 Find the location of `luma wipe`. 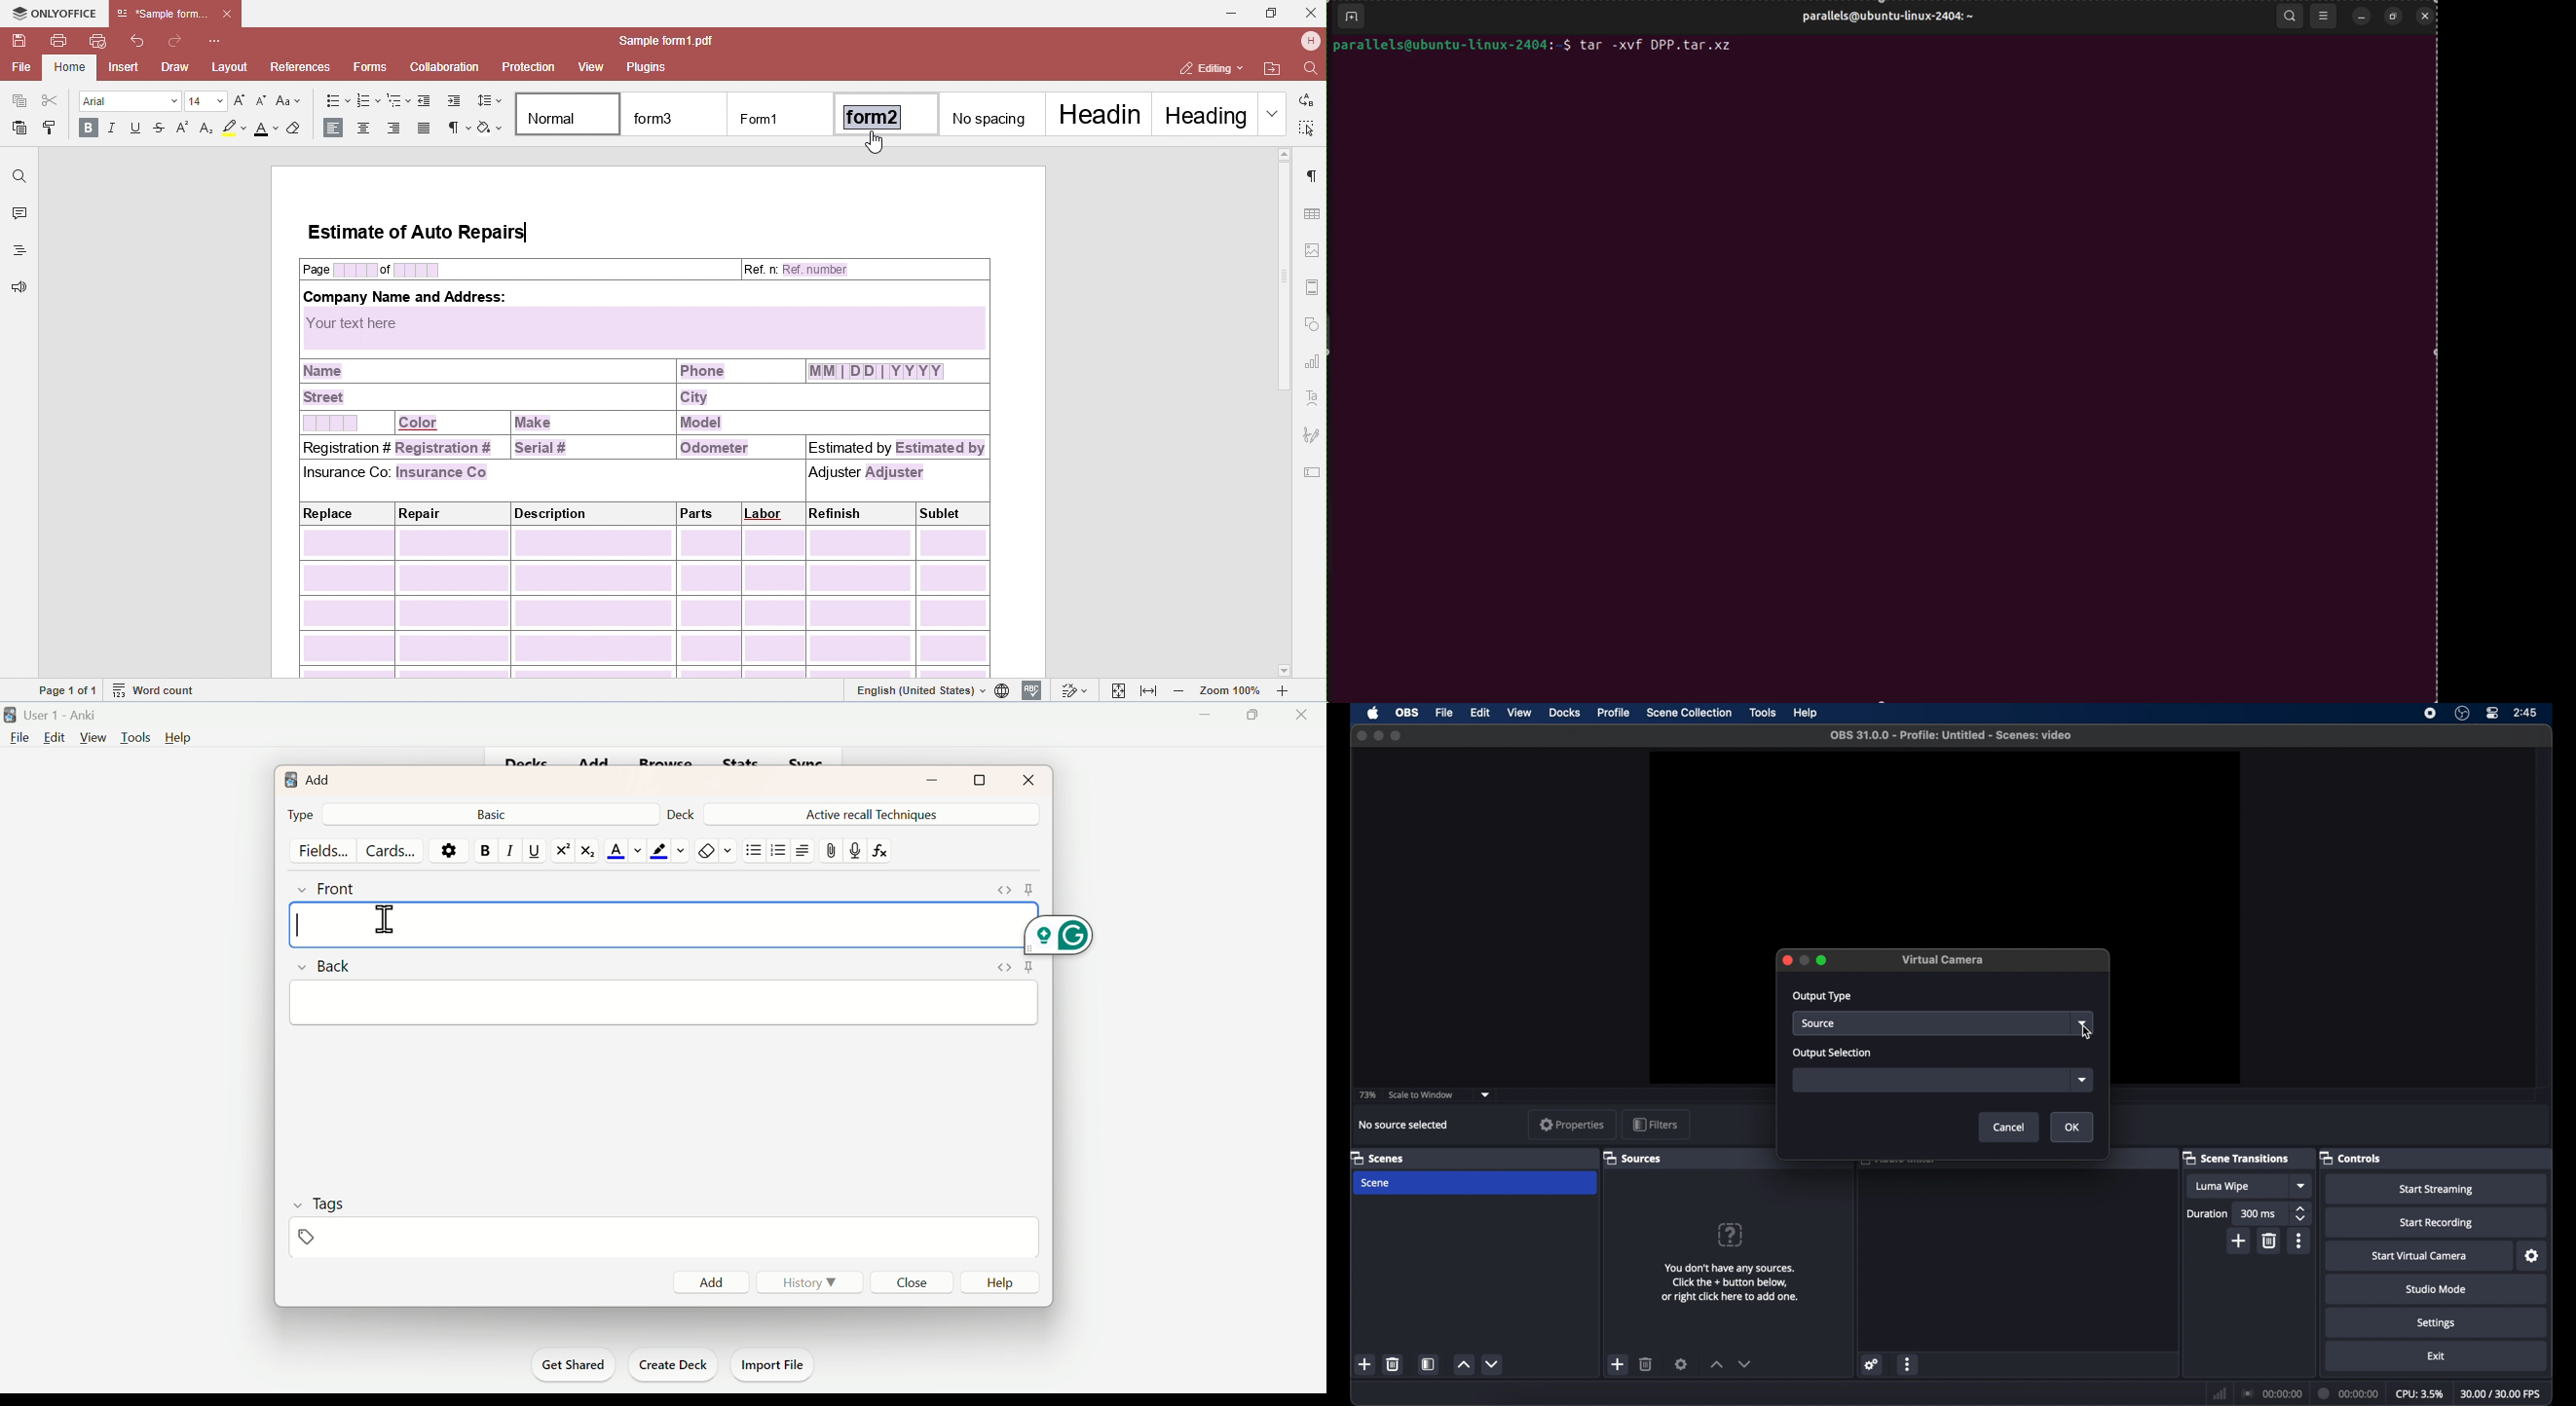

luma wipe is located at coordinates (2235, 1186).